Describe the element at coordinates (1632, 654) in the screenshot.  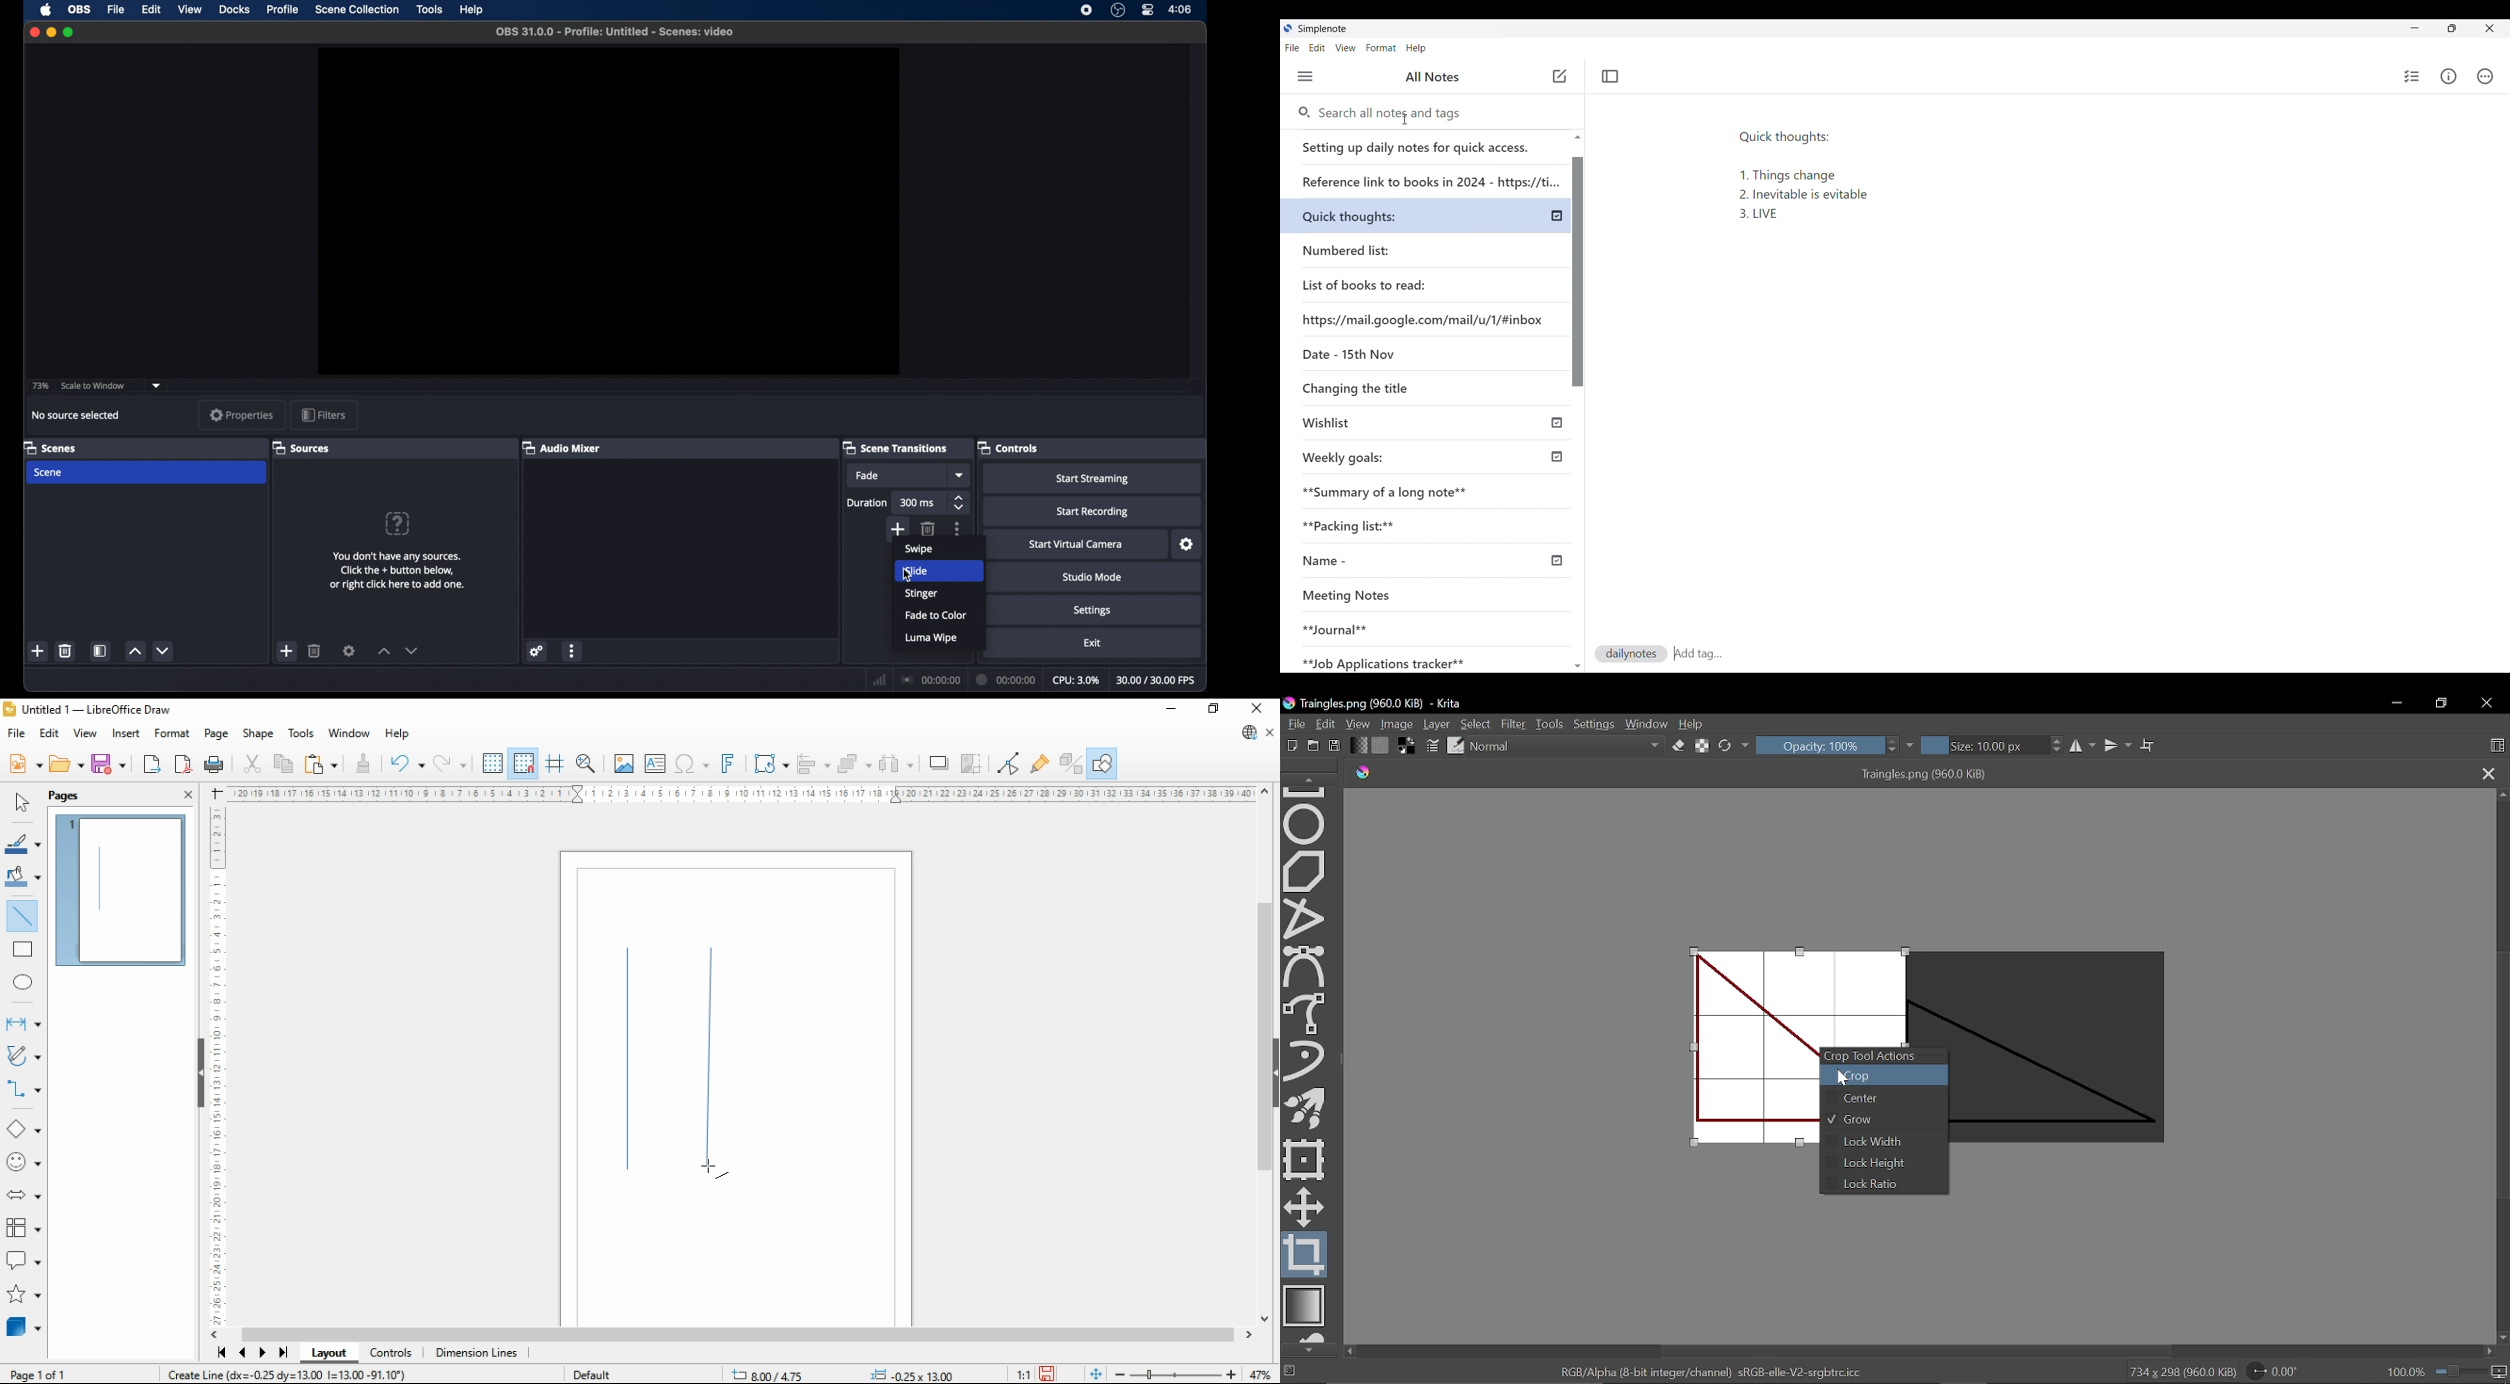
I see `dailynotes` at that location.